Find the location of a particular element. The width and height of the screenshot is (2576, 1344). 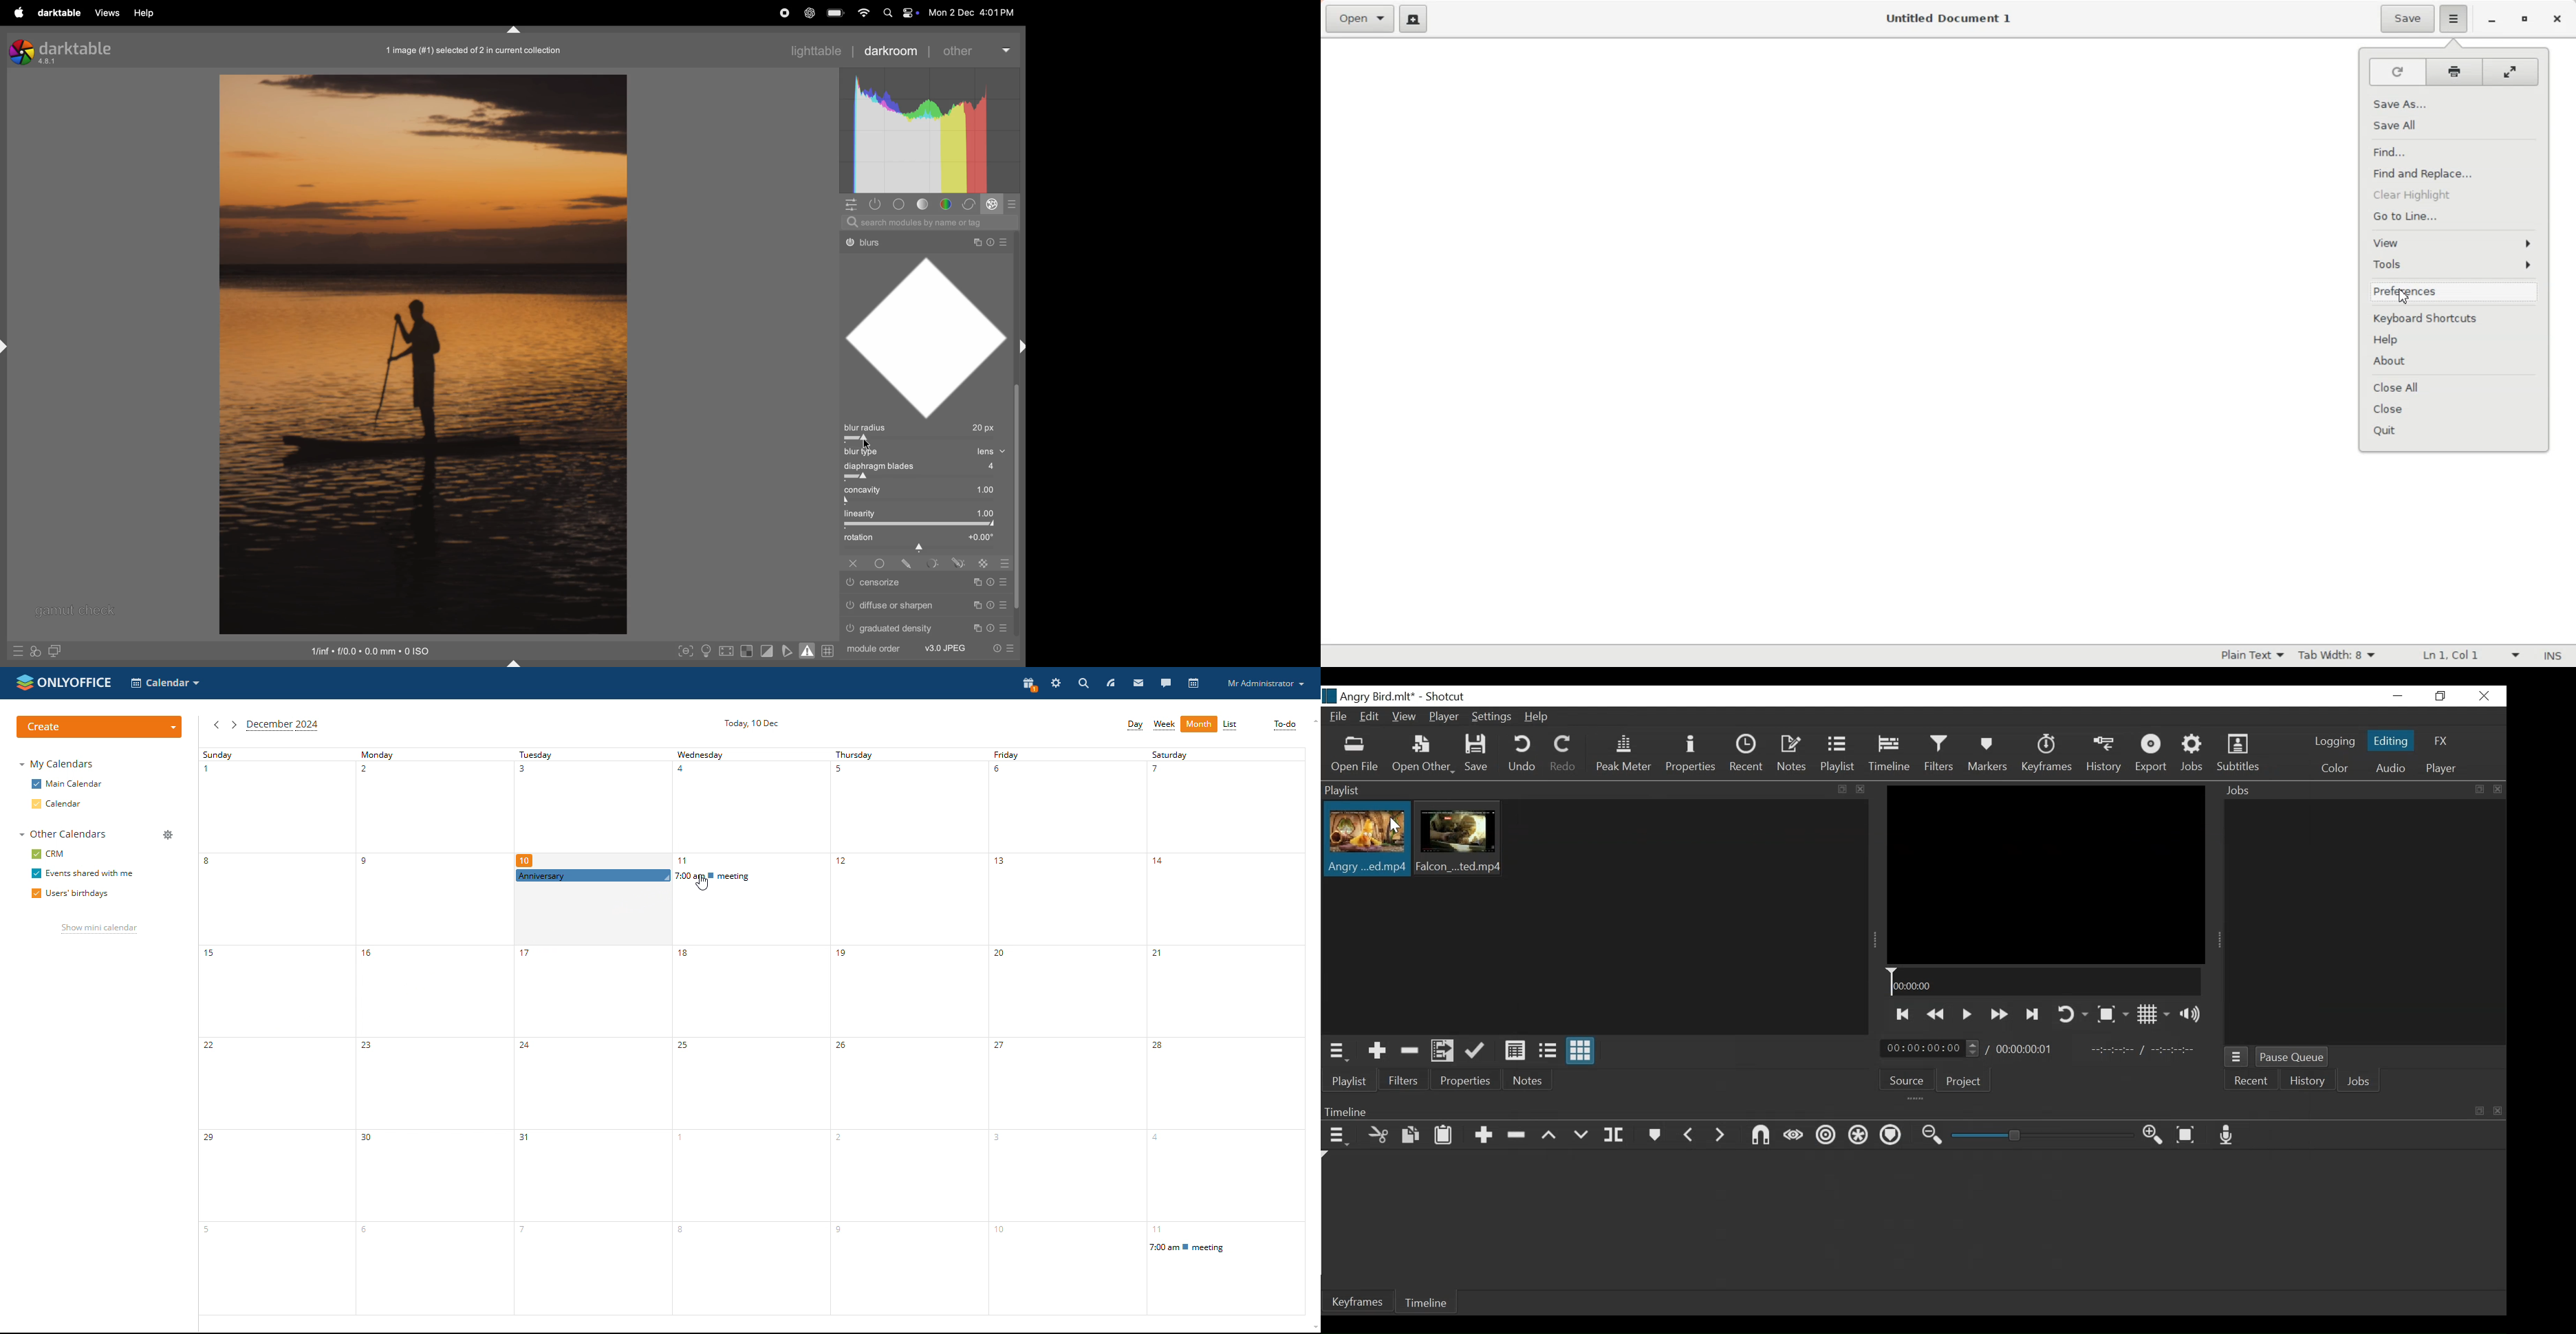

Zoom timeline out is located at coordinates (1934, 1136).